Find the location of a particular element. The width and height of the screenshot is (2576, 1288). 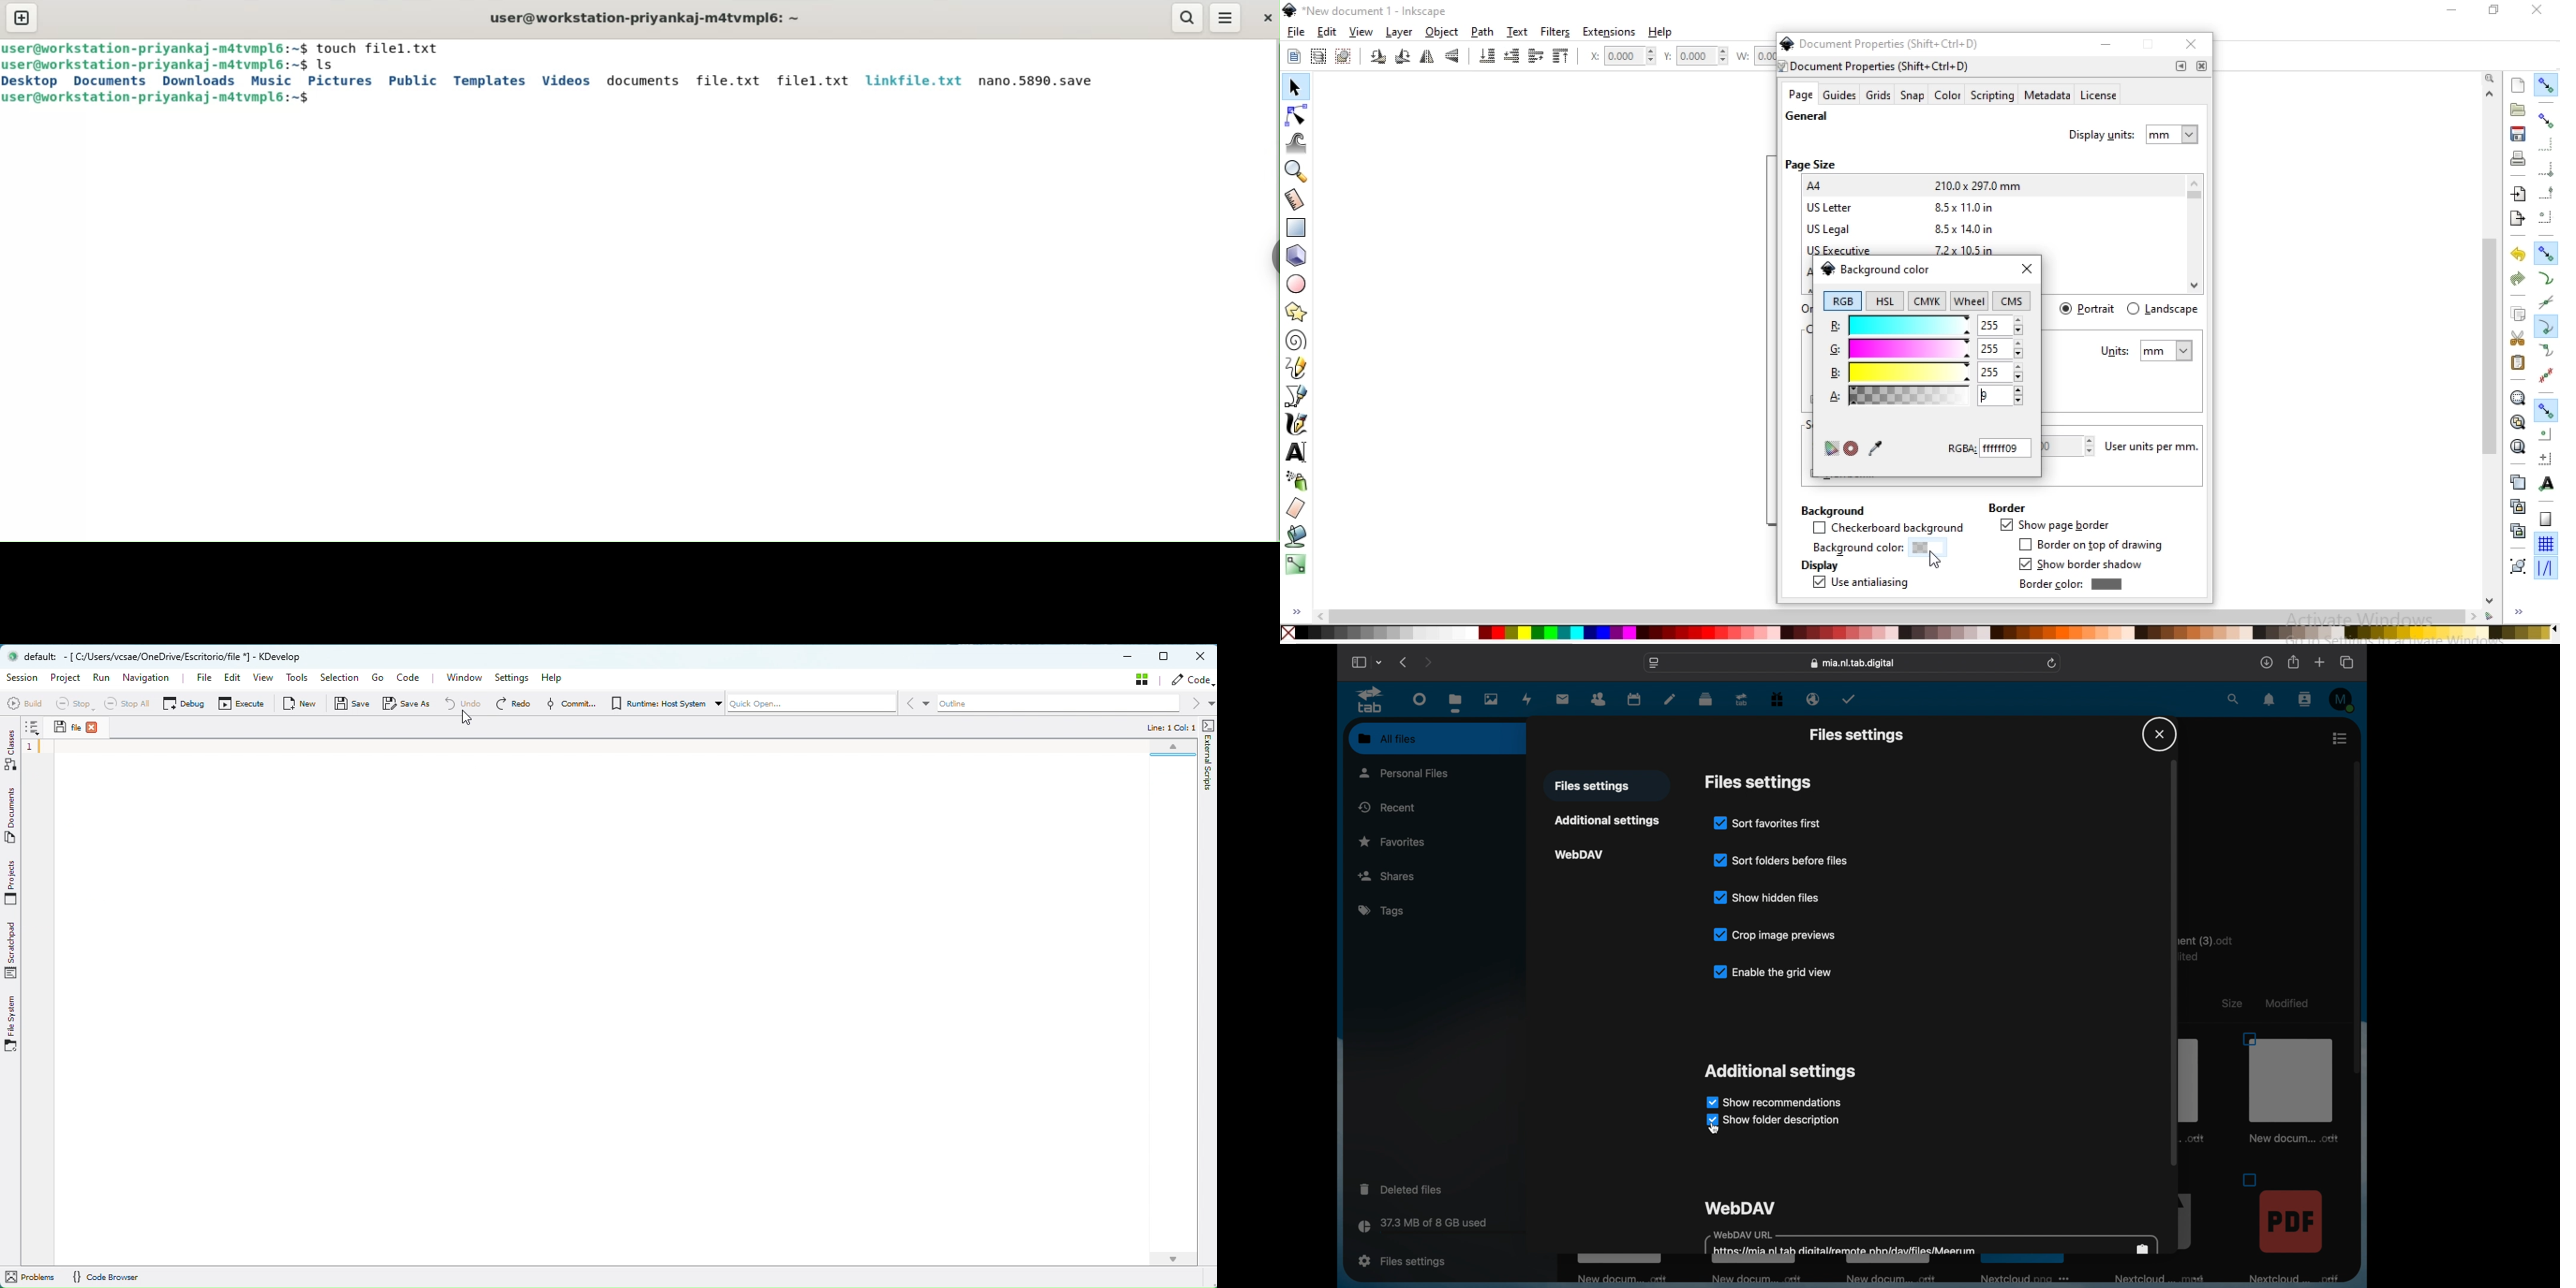

free trial is located at coordinates (1777, 698).